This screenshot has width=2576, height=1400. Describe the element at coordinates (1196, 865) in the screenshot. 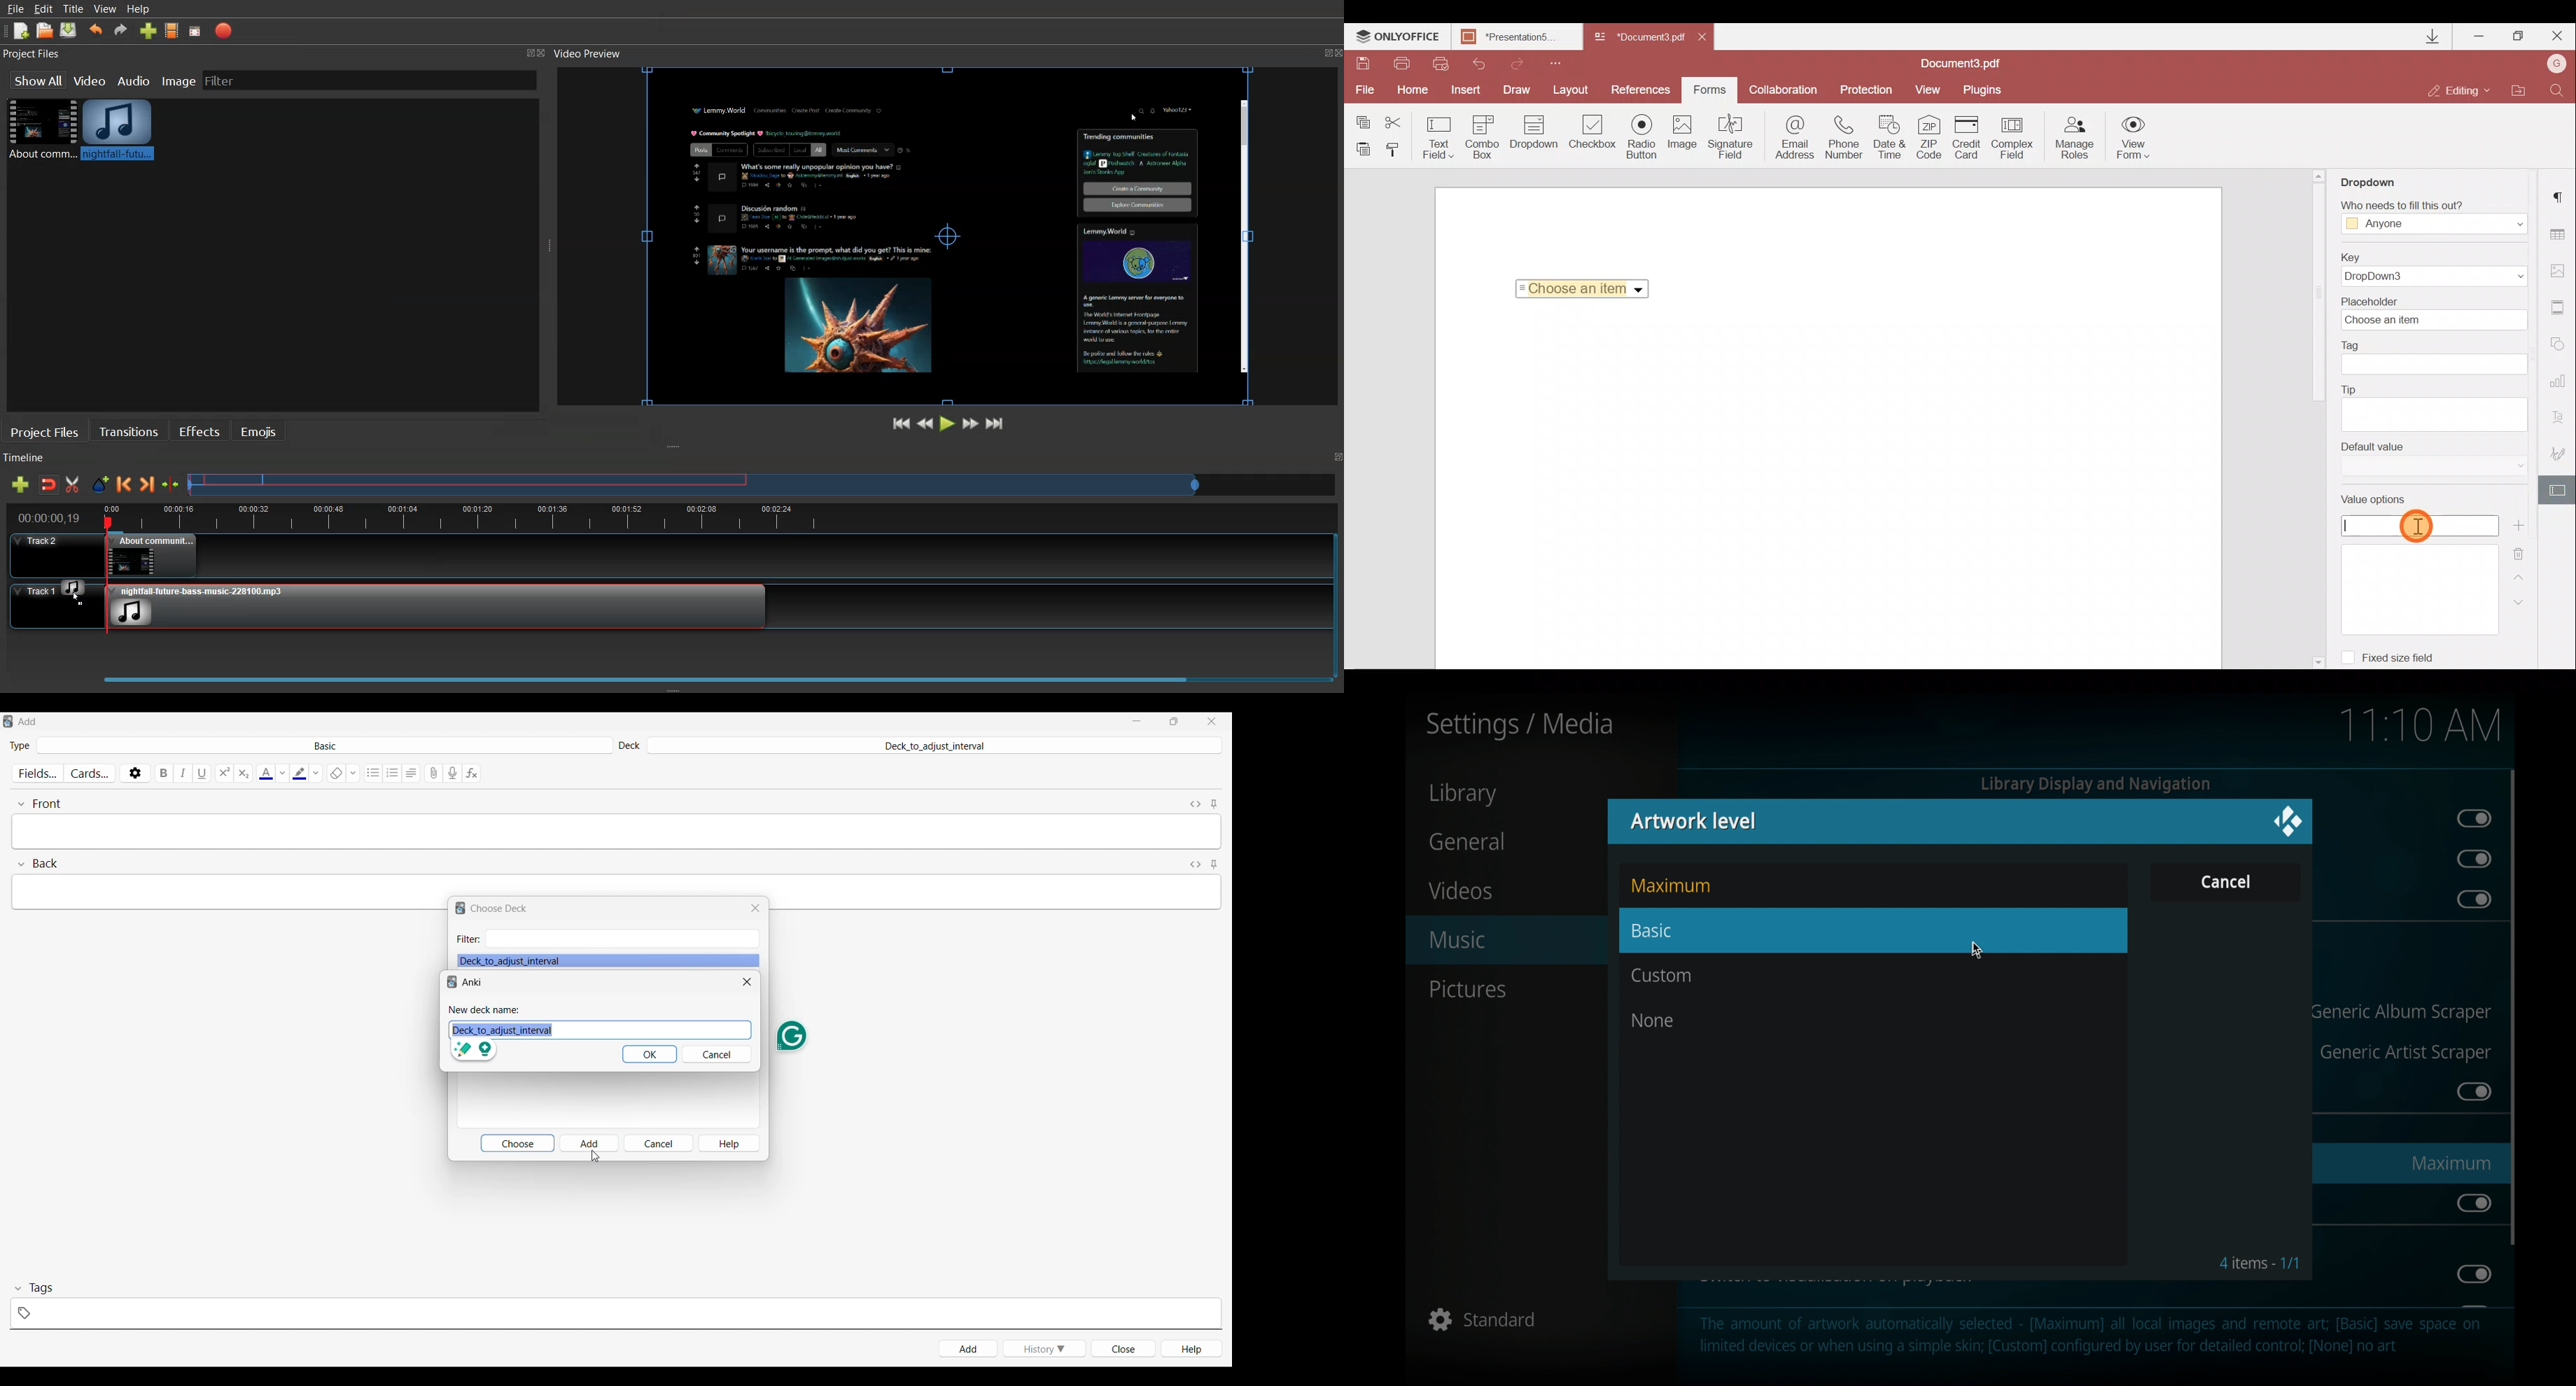

I see `Toggle HTML editor` at that location.